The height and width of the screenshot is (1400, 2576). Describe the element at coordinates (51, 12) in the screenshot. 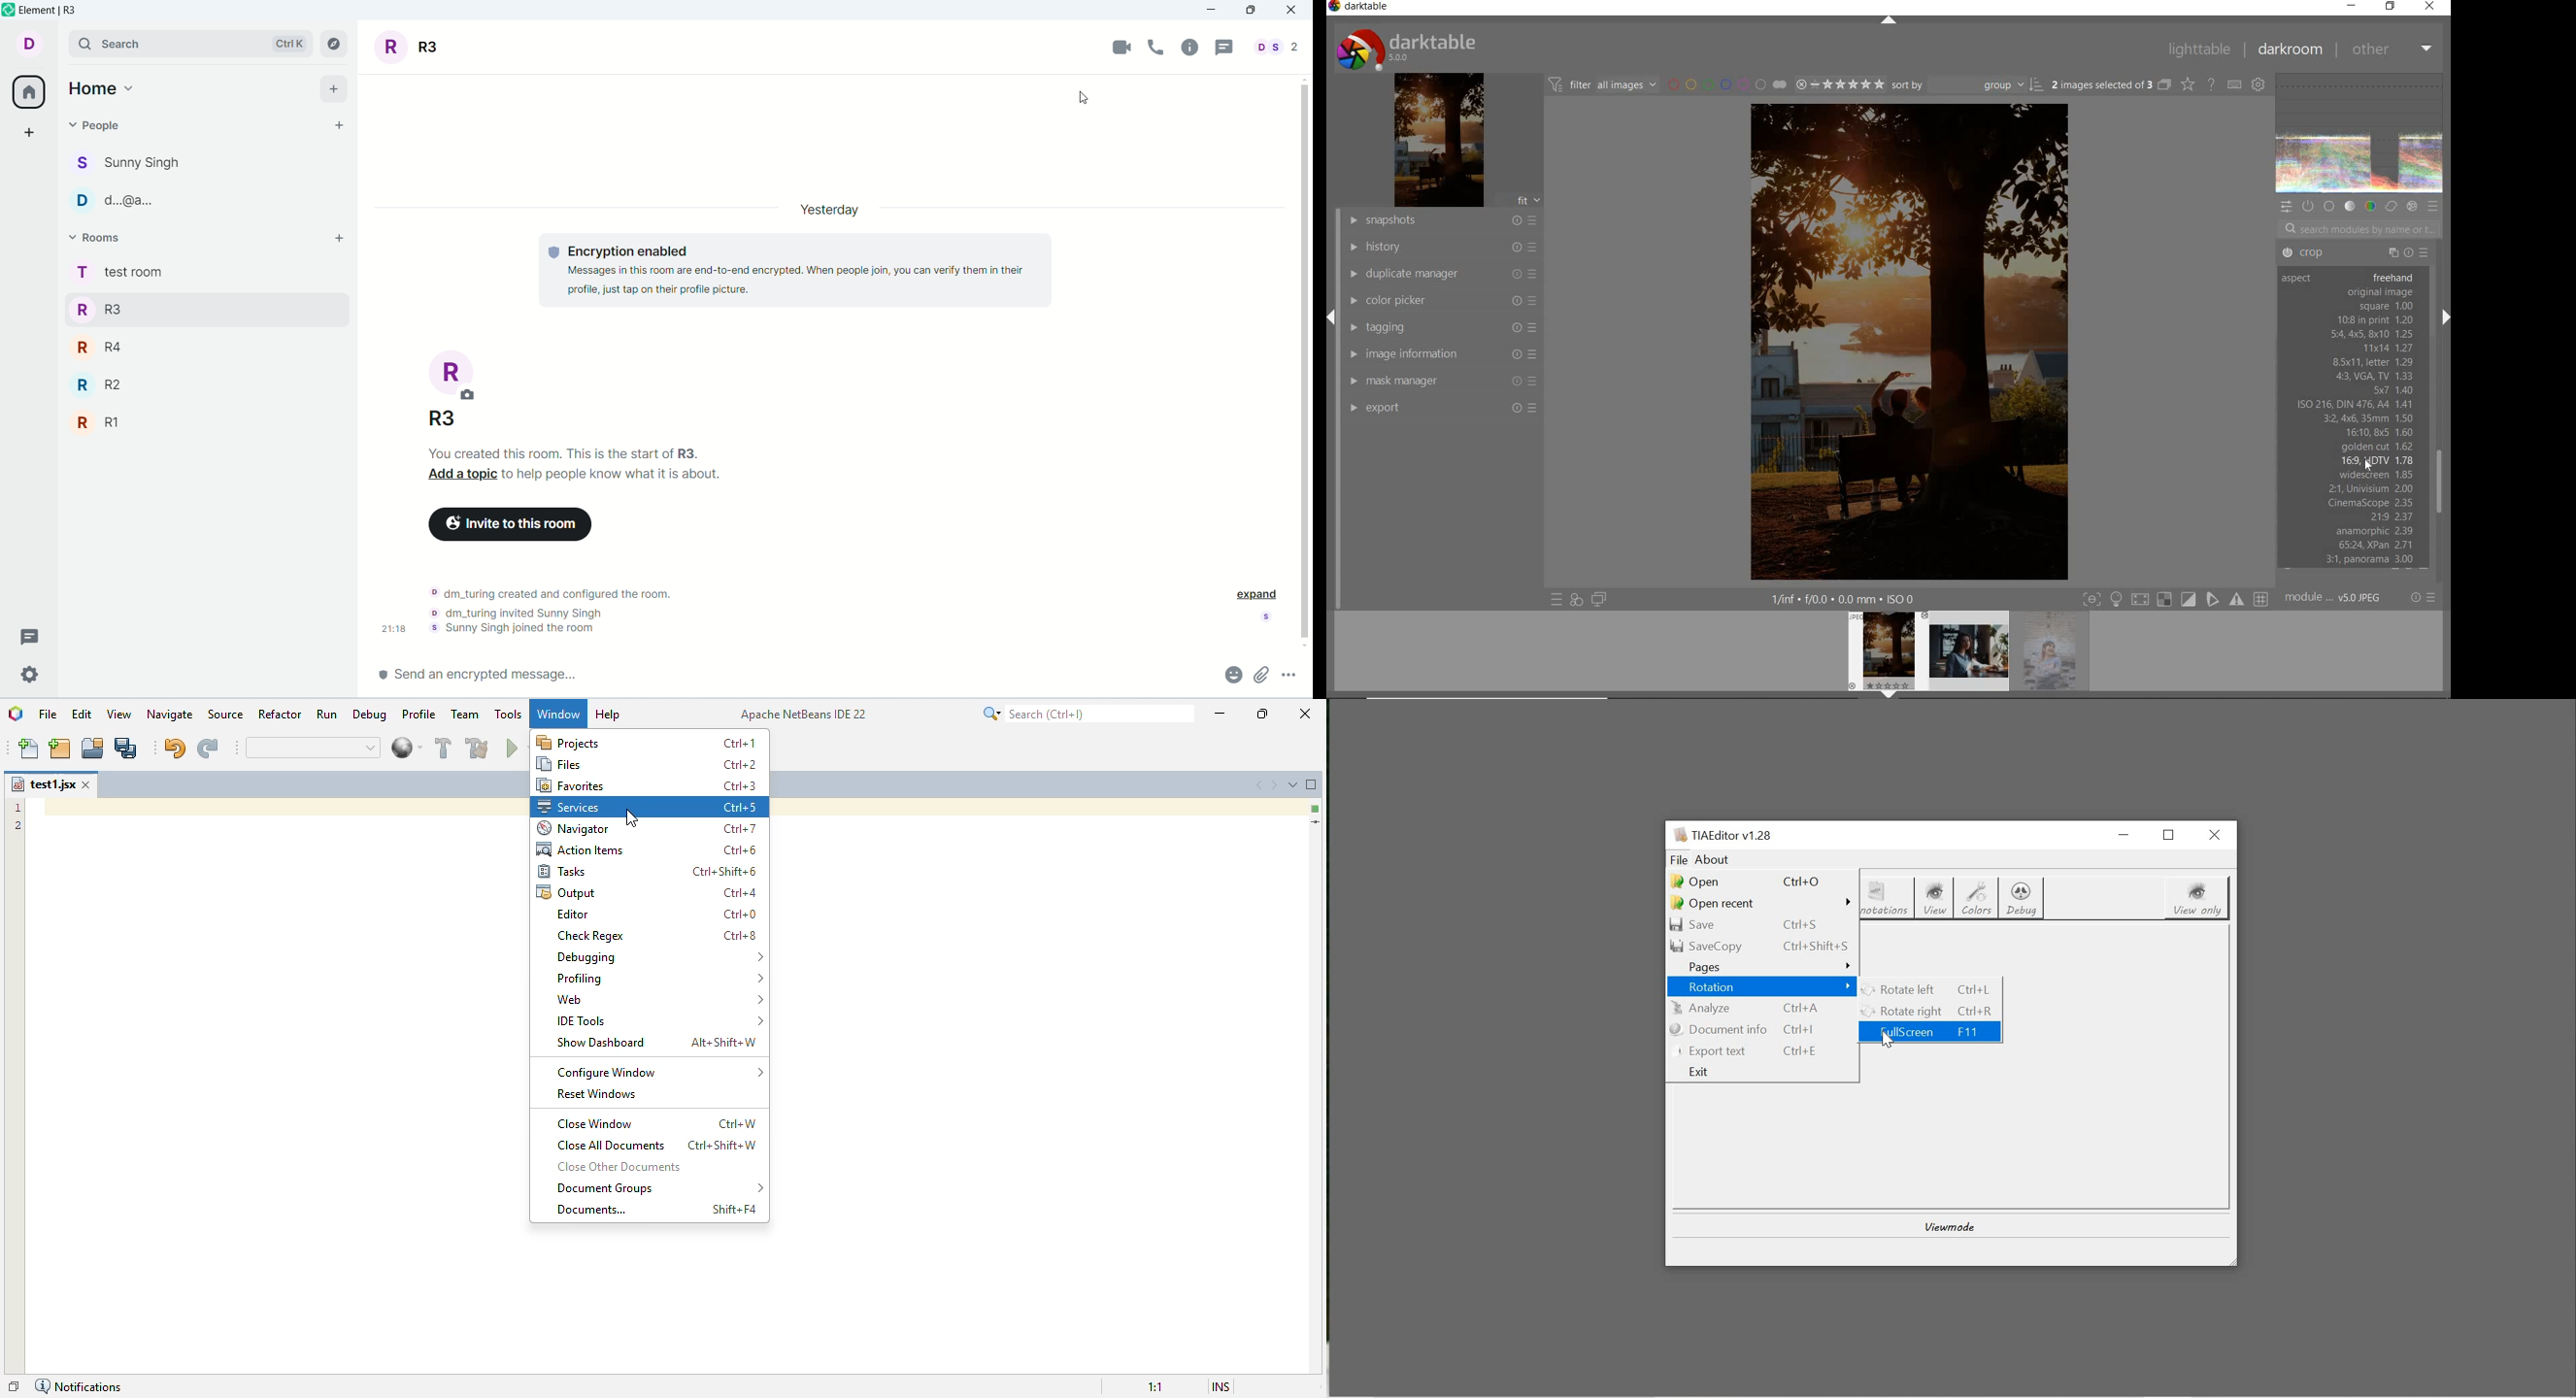

I see `element` at that location.